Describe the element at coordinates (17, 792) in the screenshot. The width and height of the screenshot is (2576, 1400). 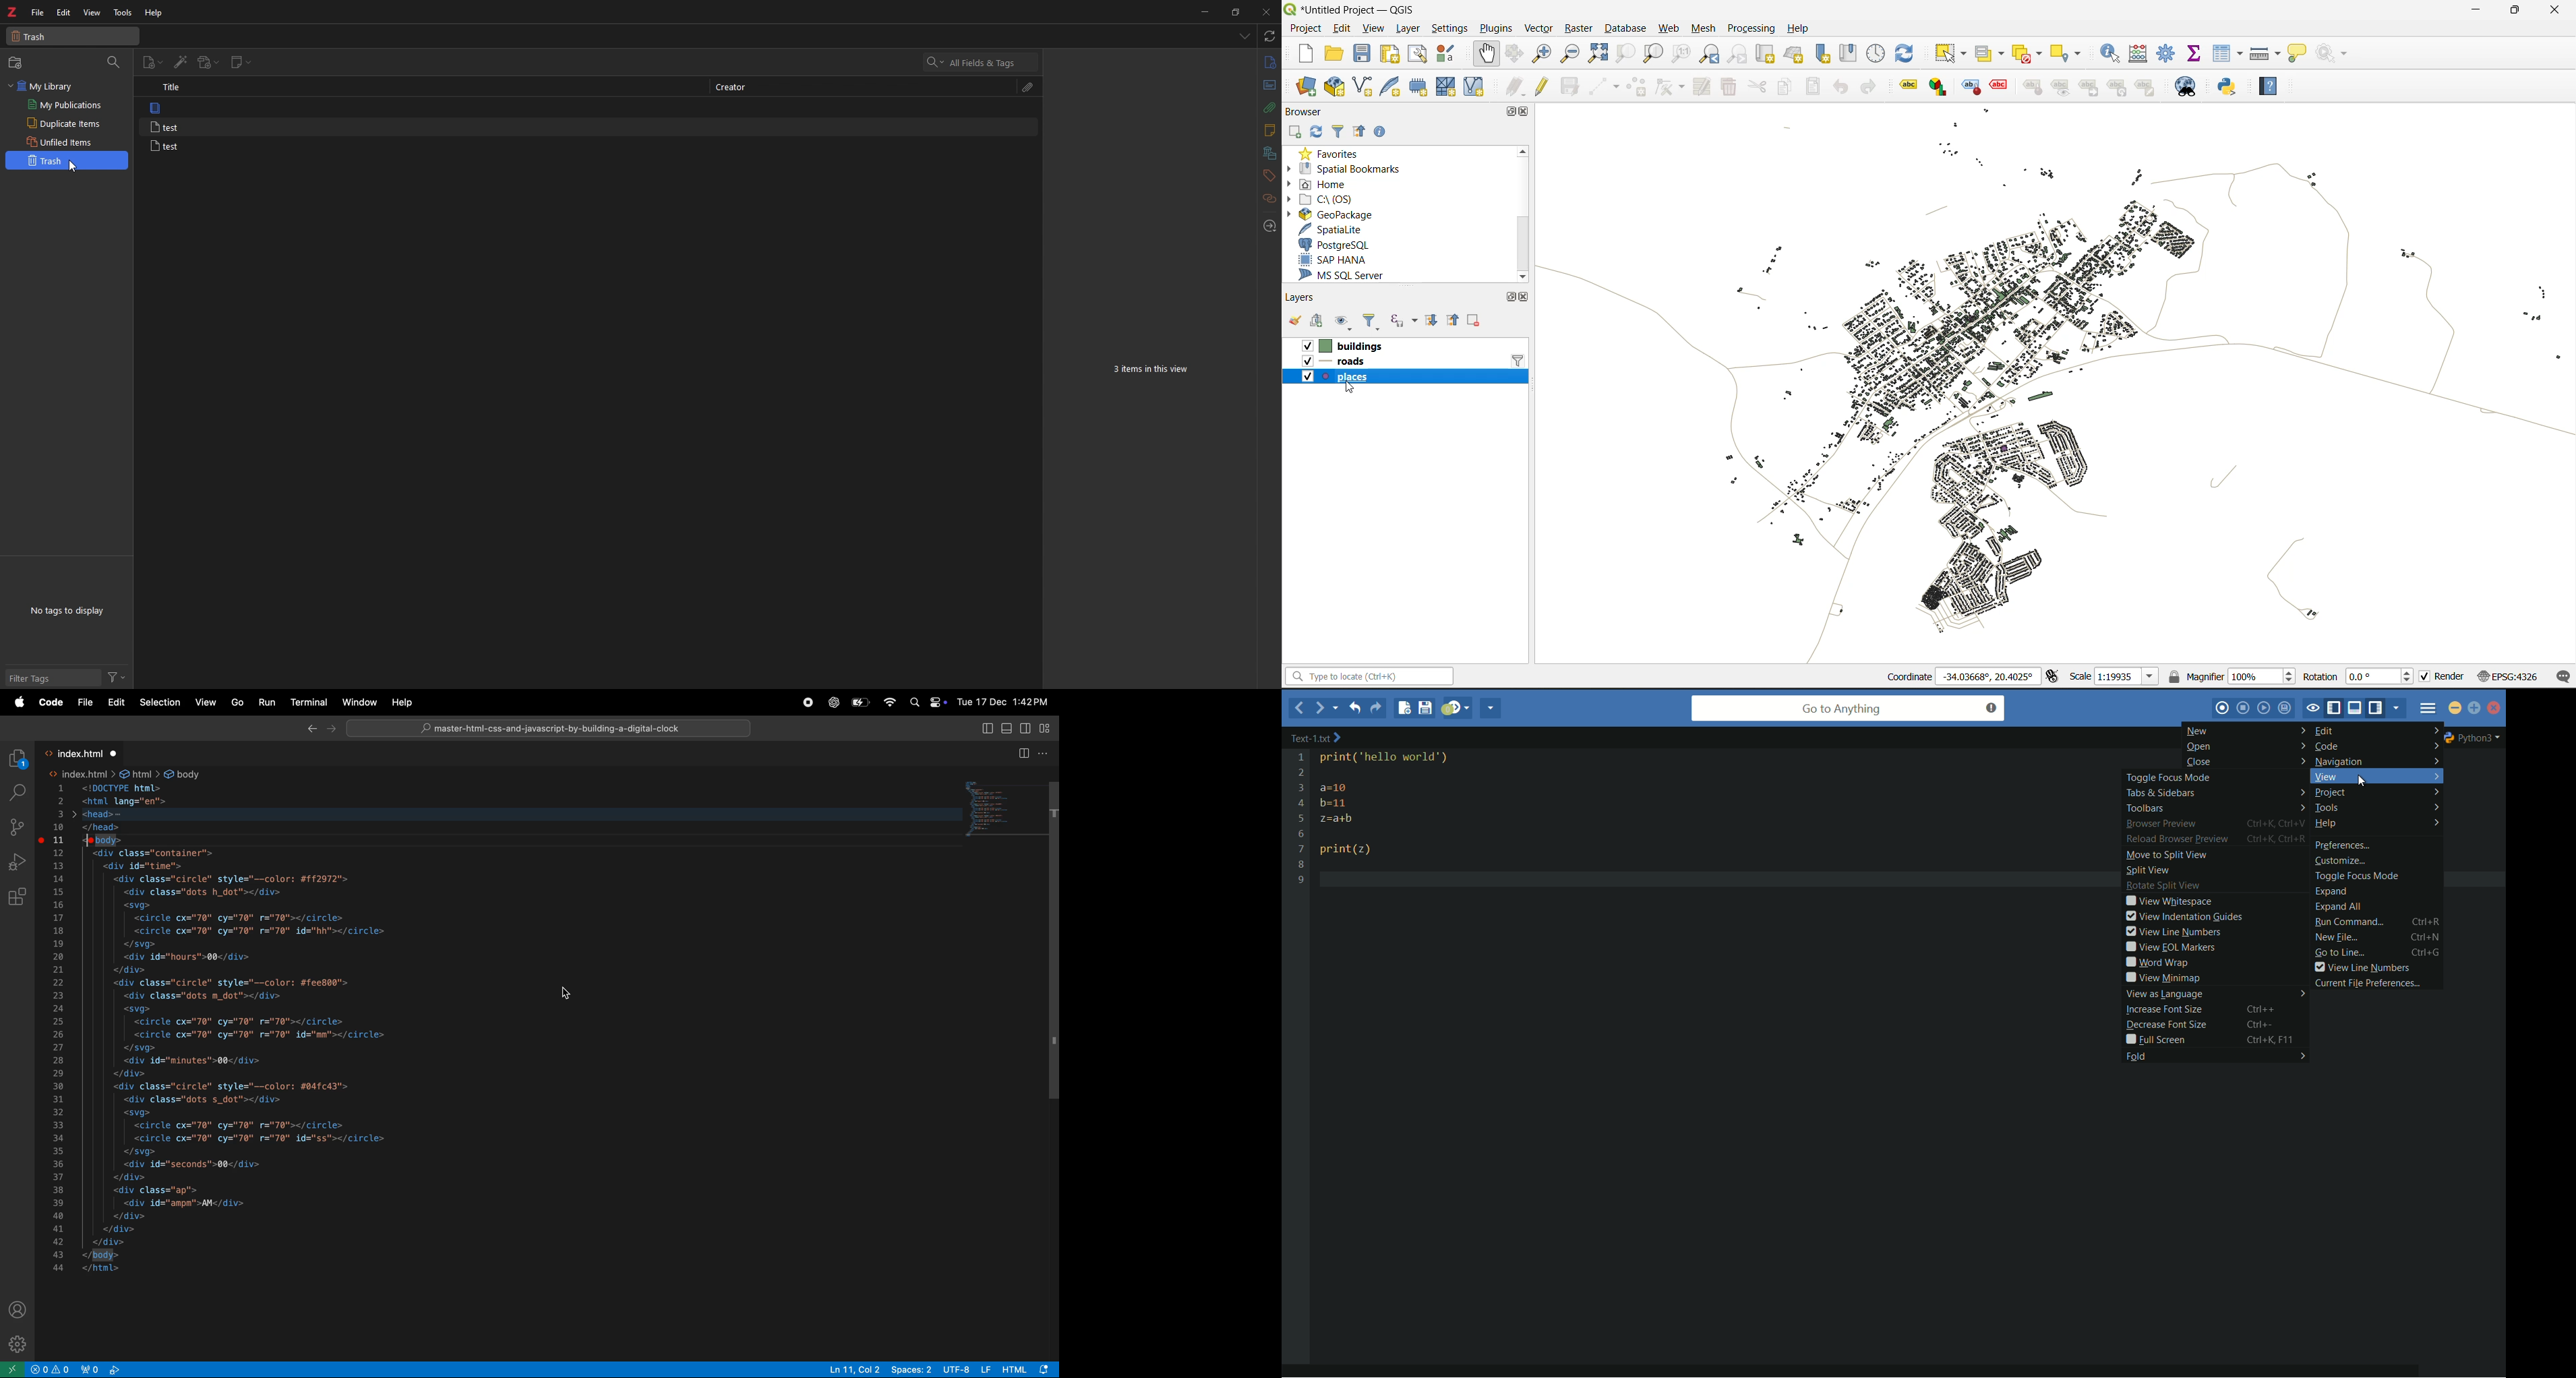
I see `search` at that location.